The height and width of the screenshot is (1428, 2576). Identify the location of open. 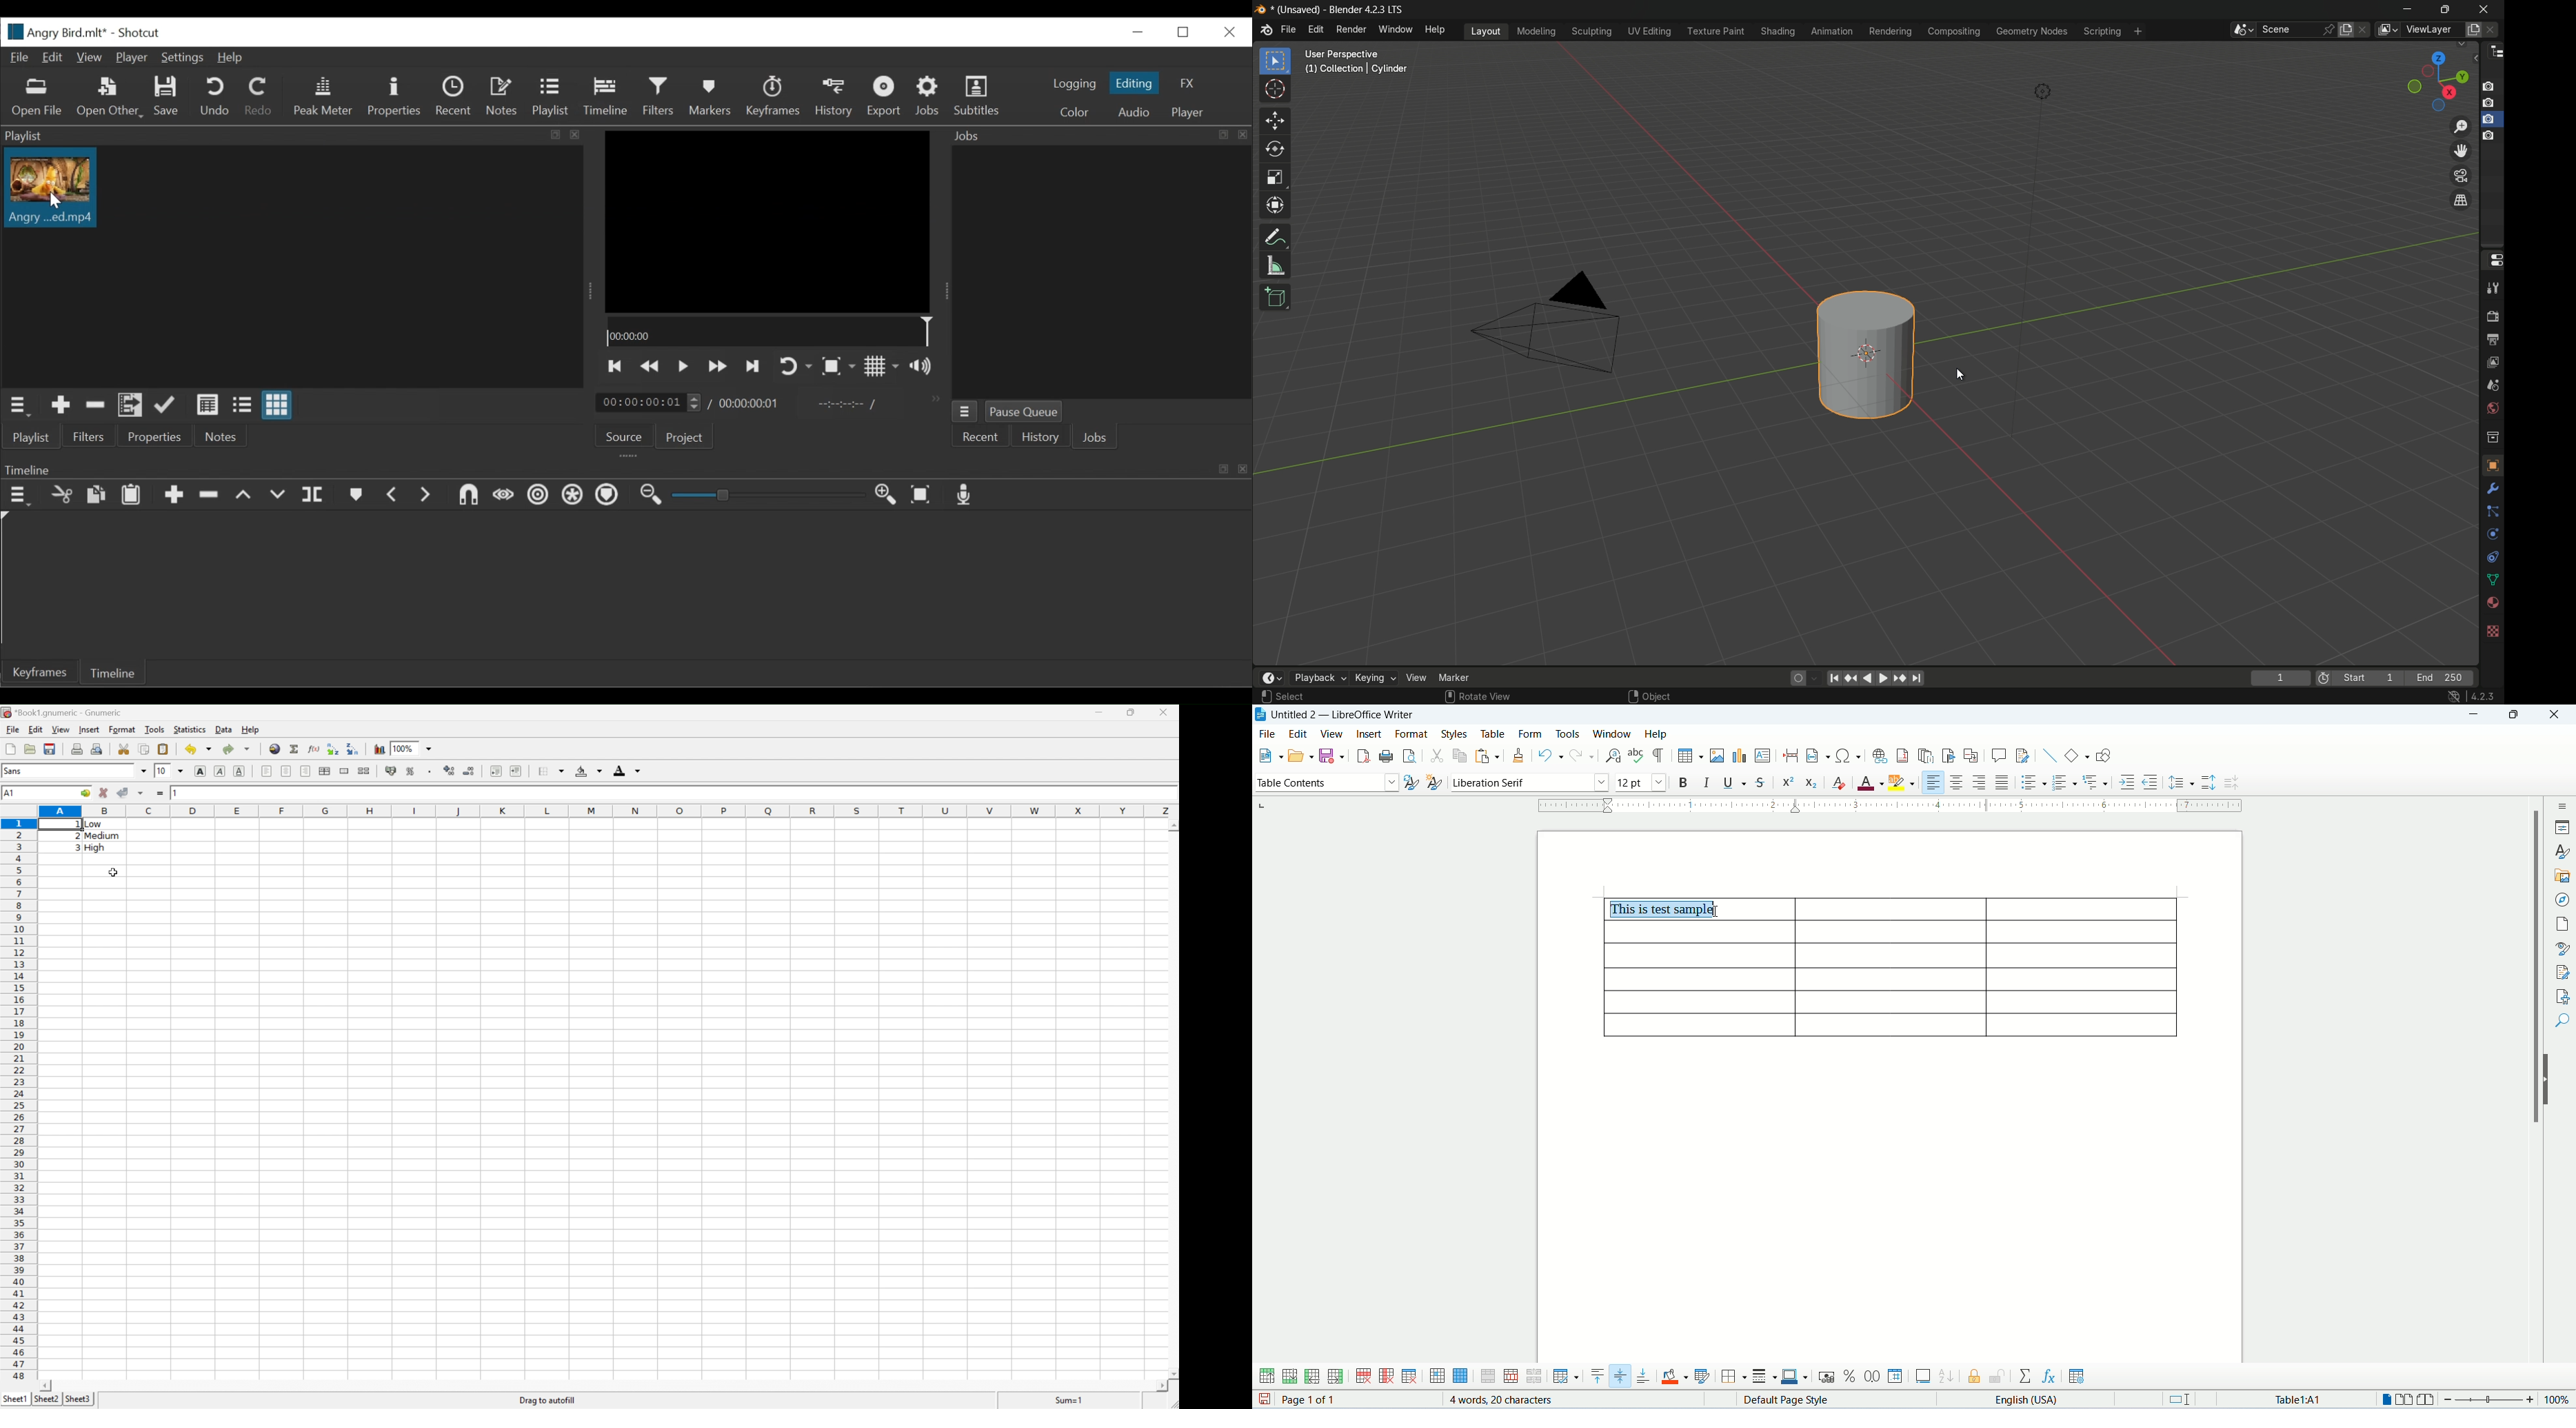
(1301, 756).